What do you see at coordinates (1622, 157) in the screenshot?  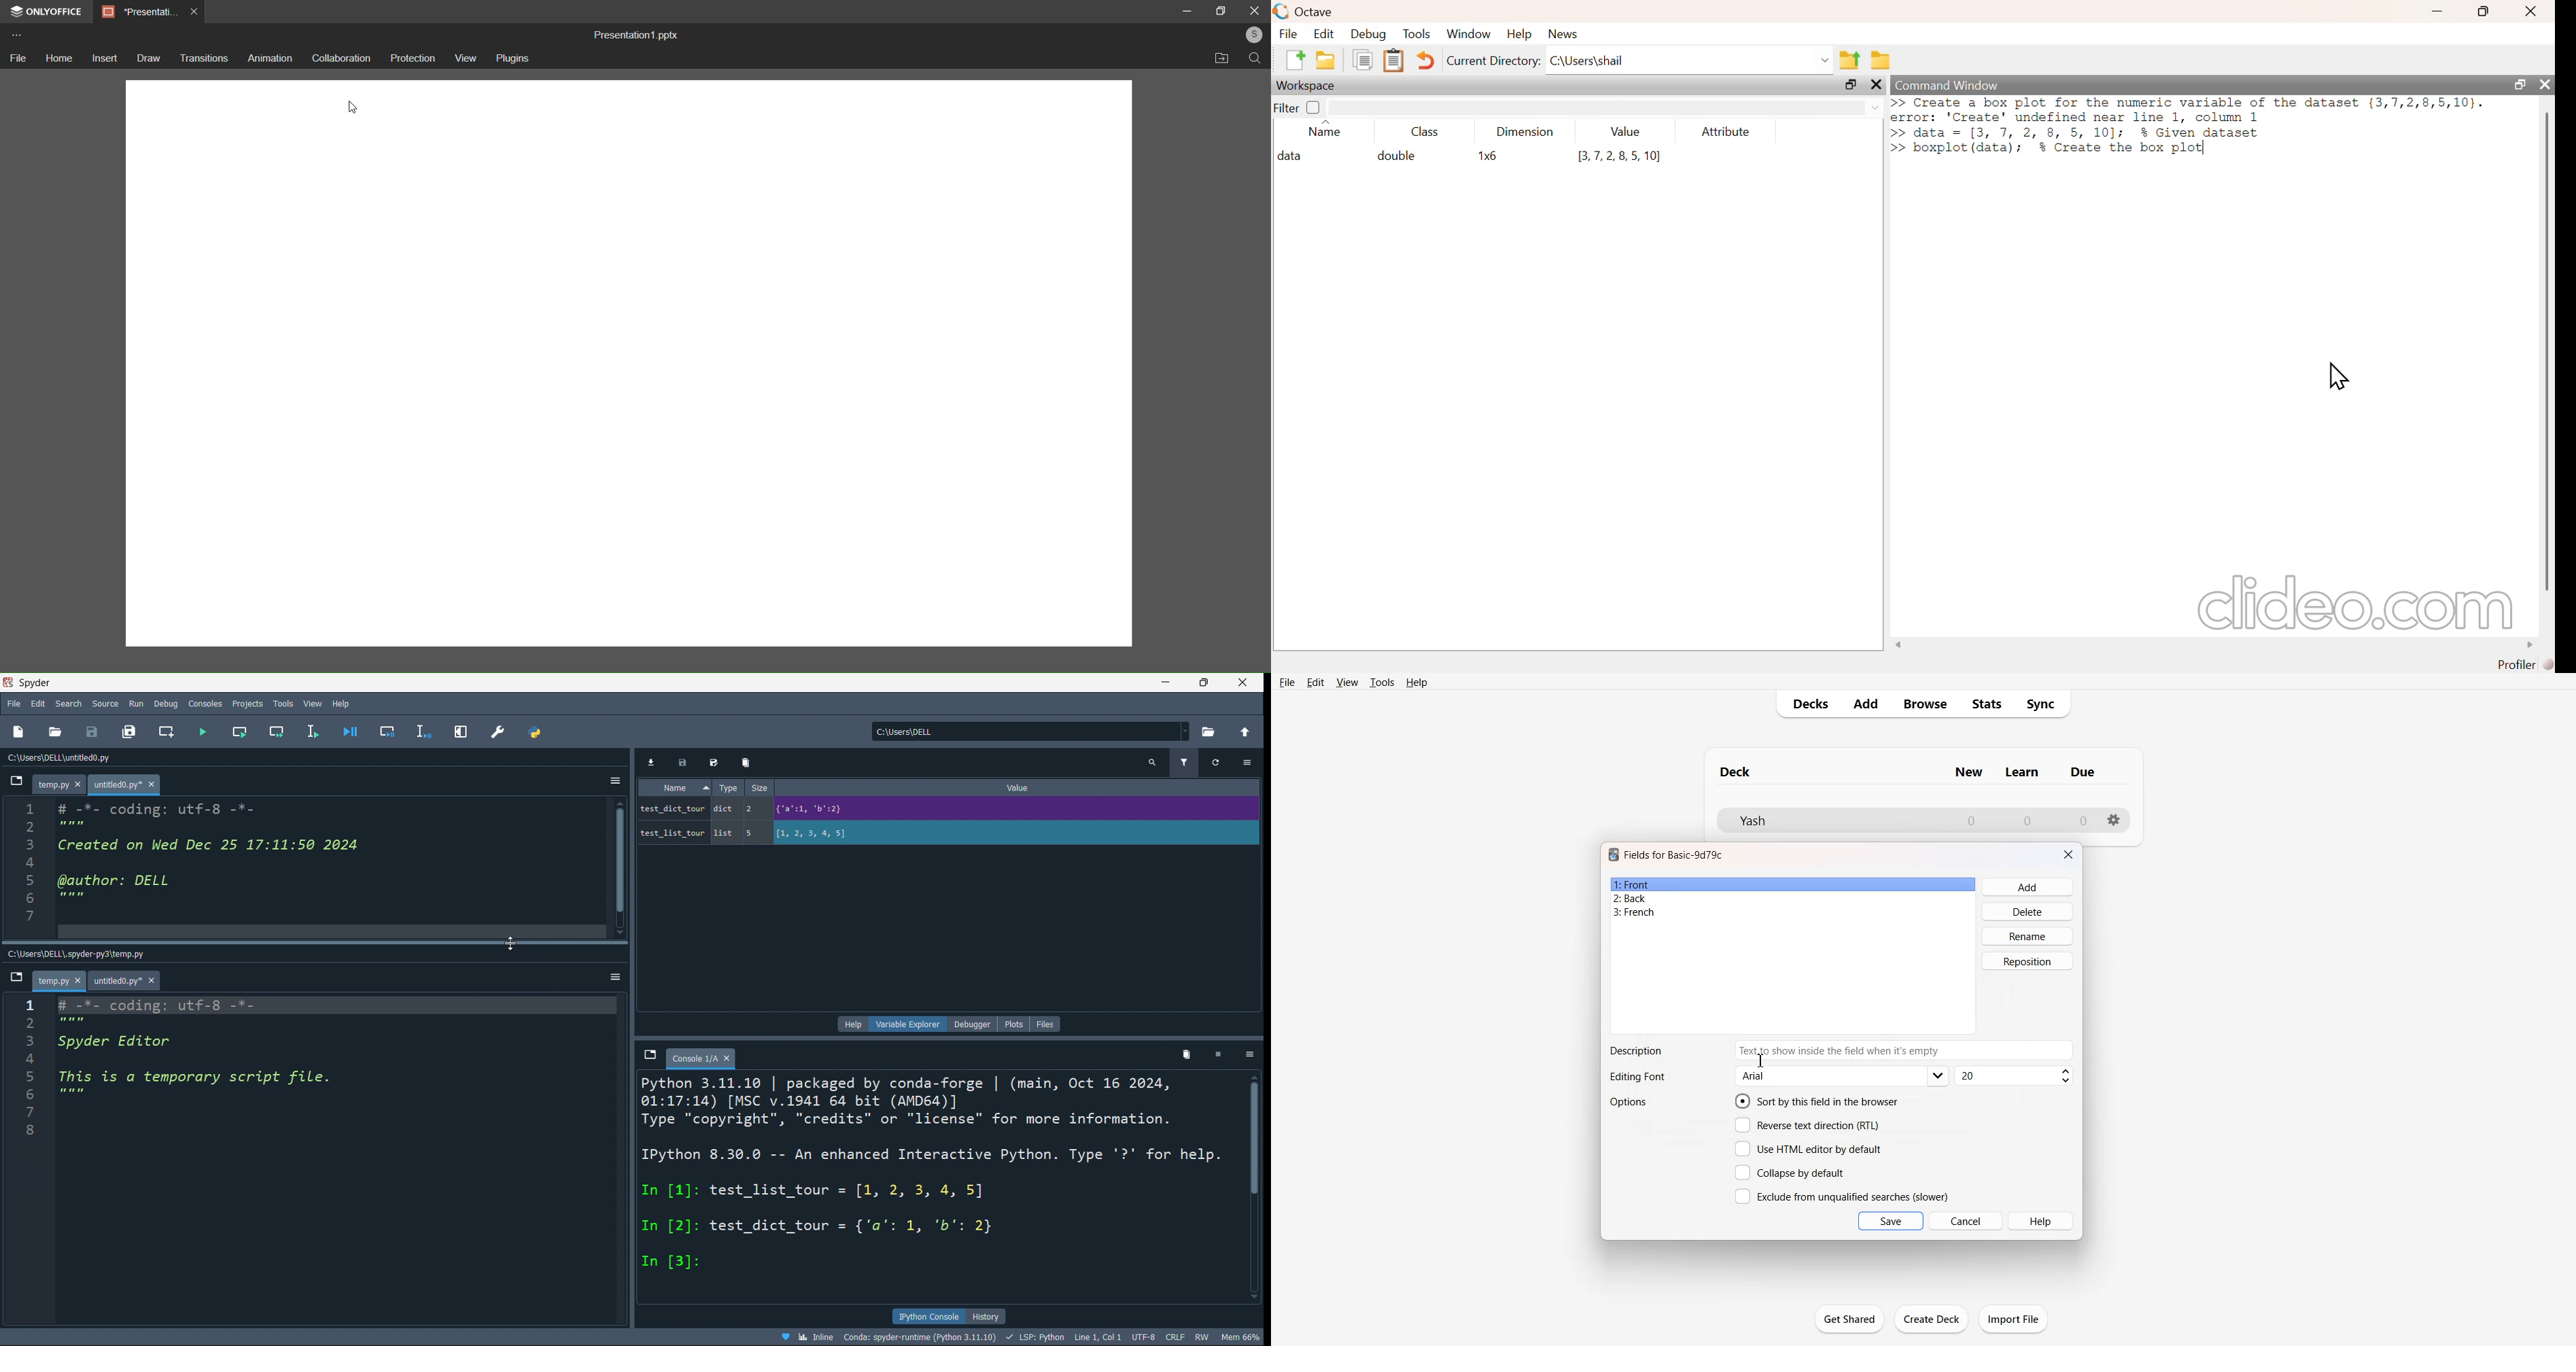 I see `3,7,2,8,510]` at bounding box center [1622, 157].